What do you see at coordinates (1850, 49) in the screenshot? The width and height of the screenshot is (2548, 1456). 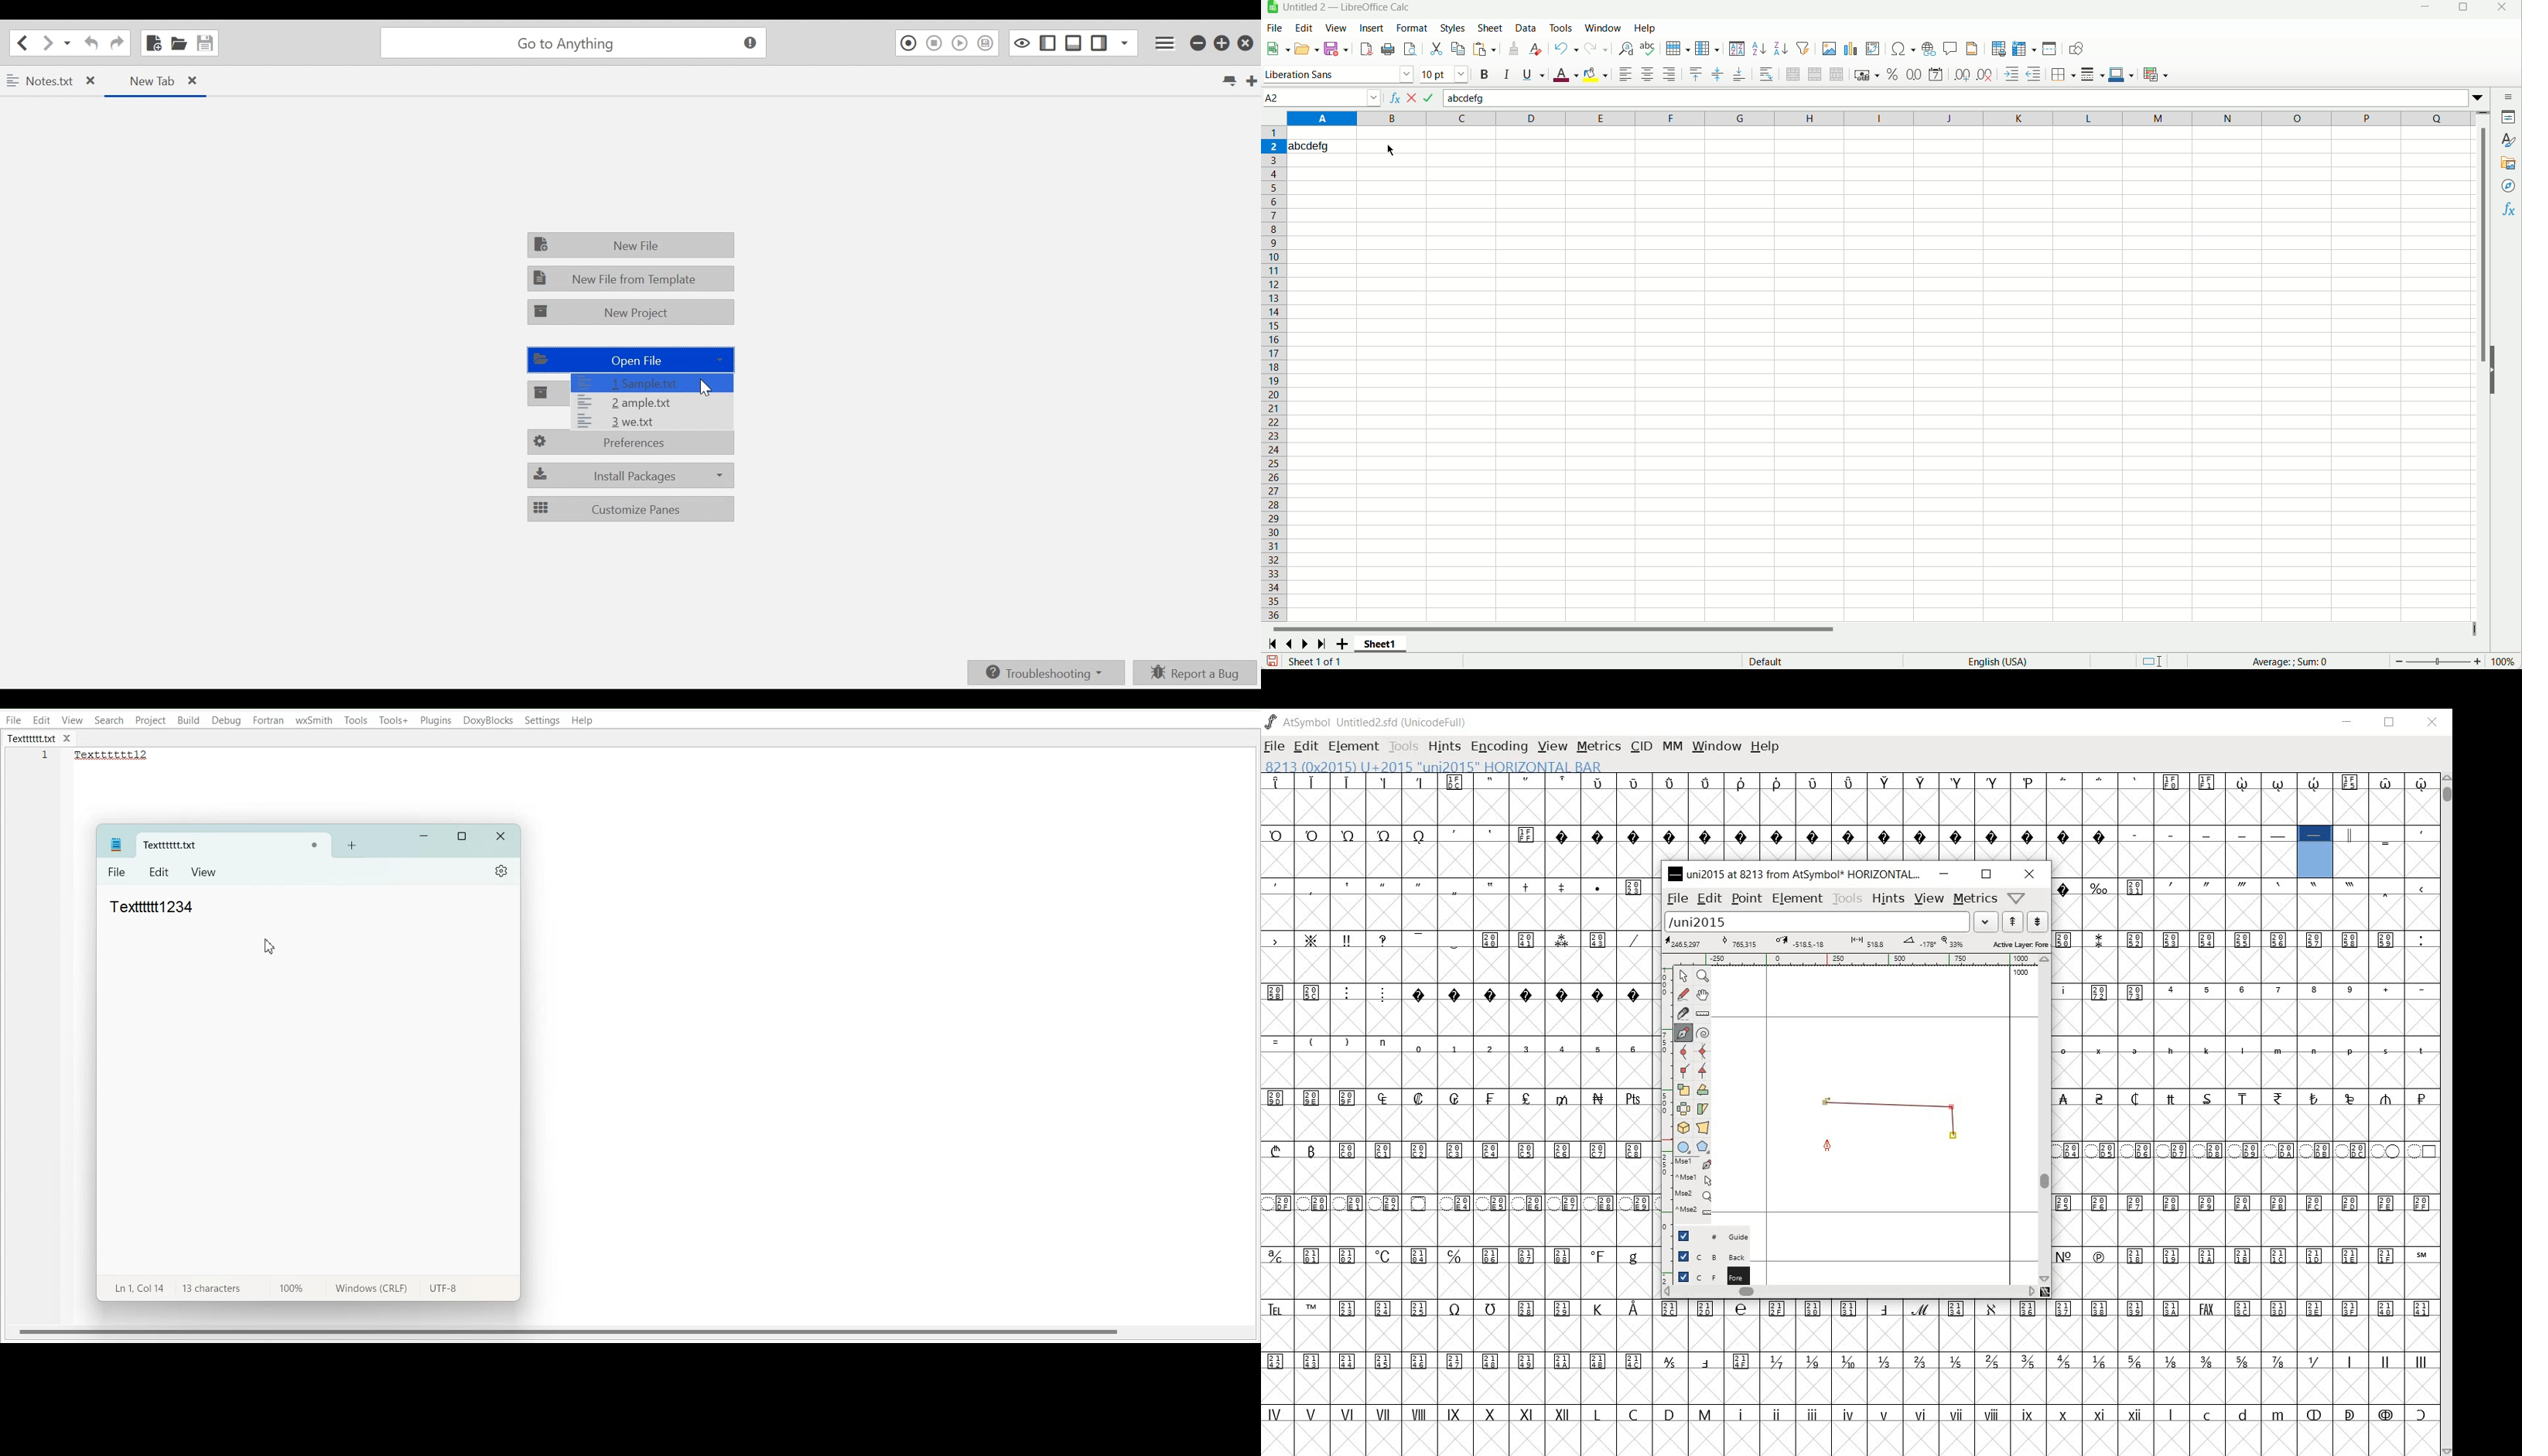 I see `insert chart` at bounding box center [1850, 49].